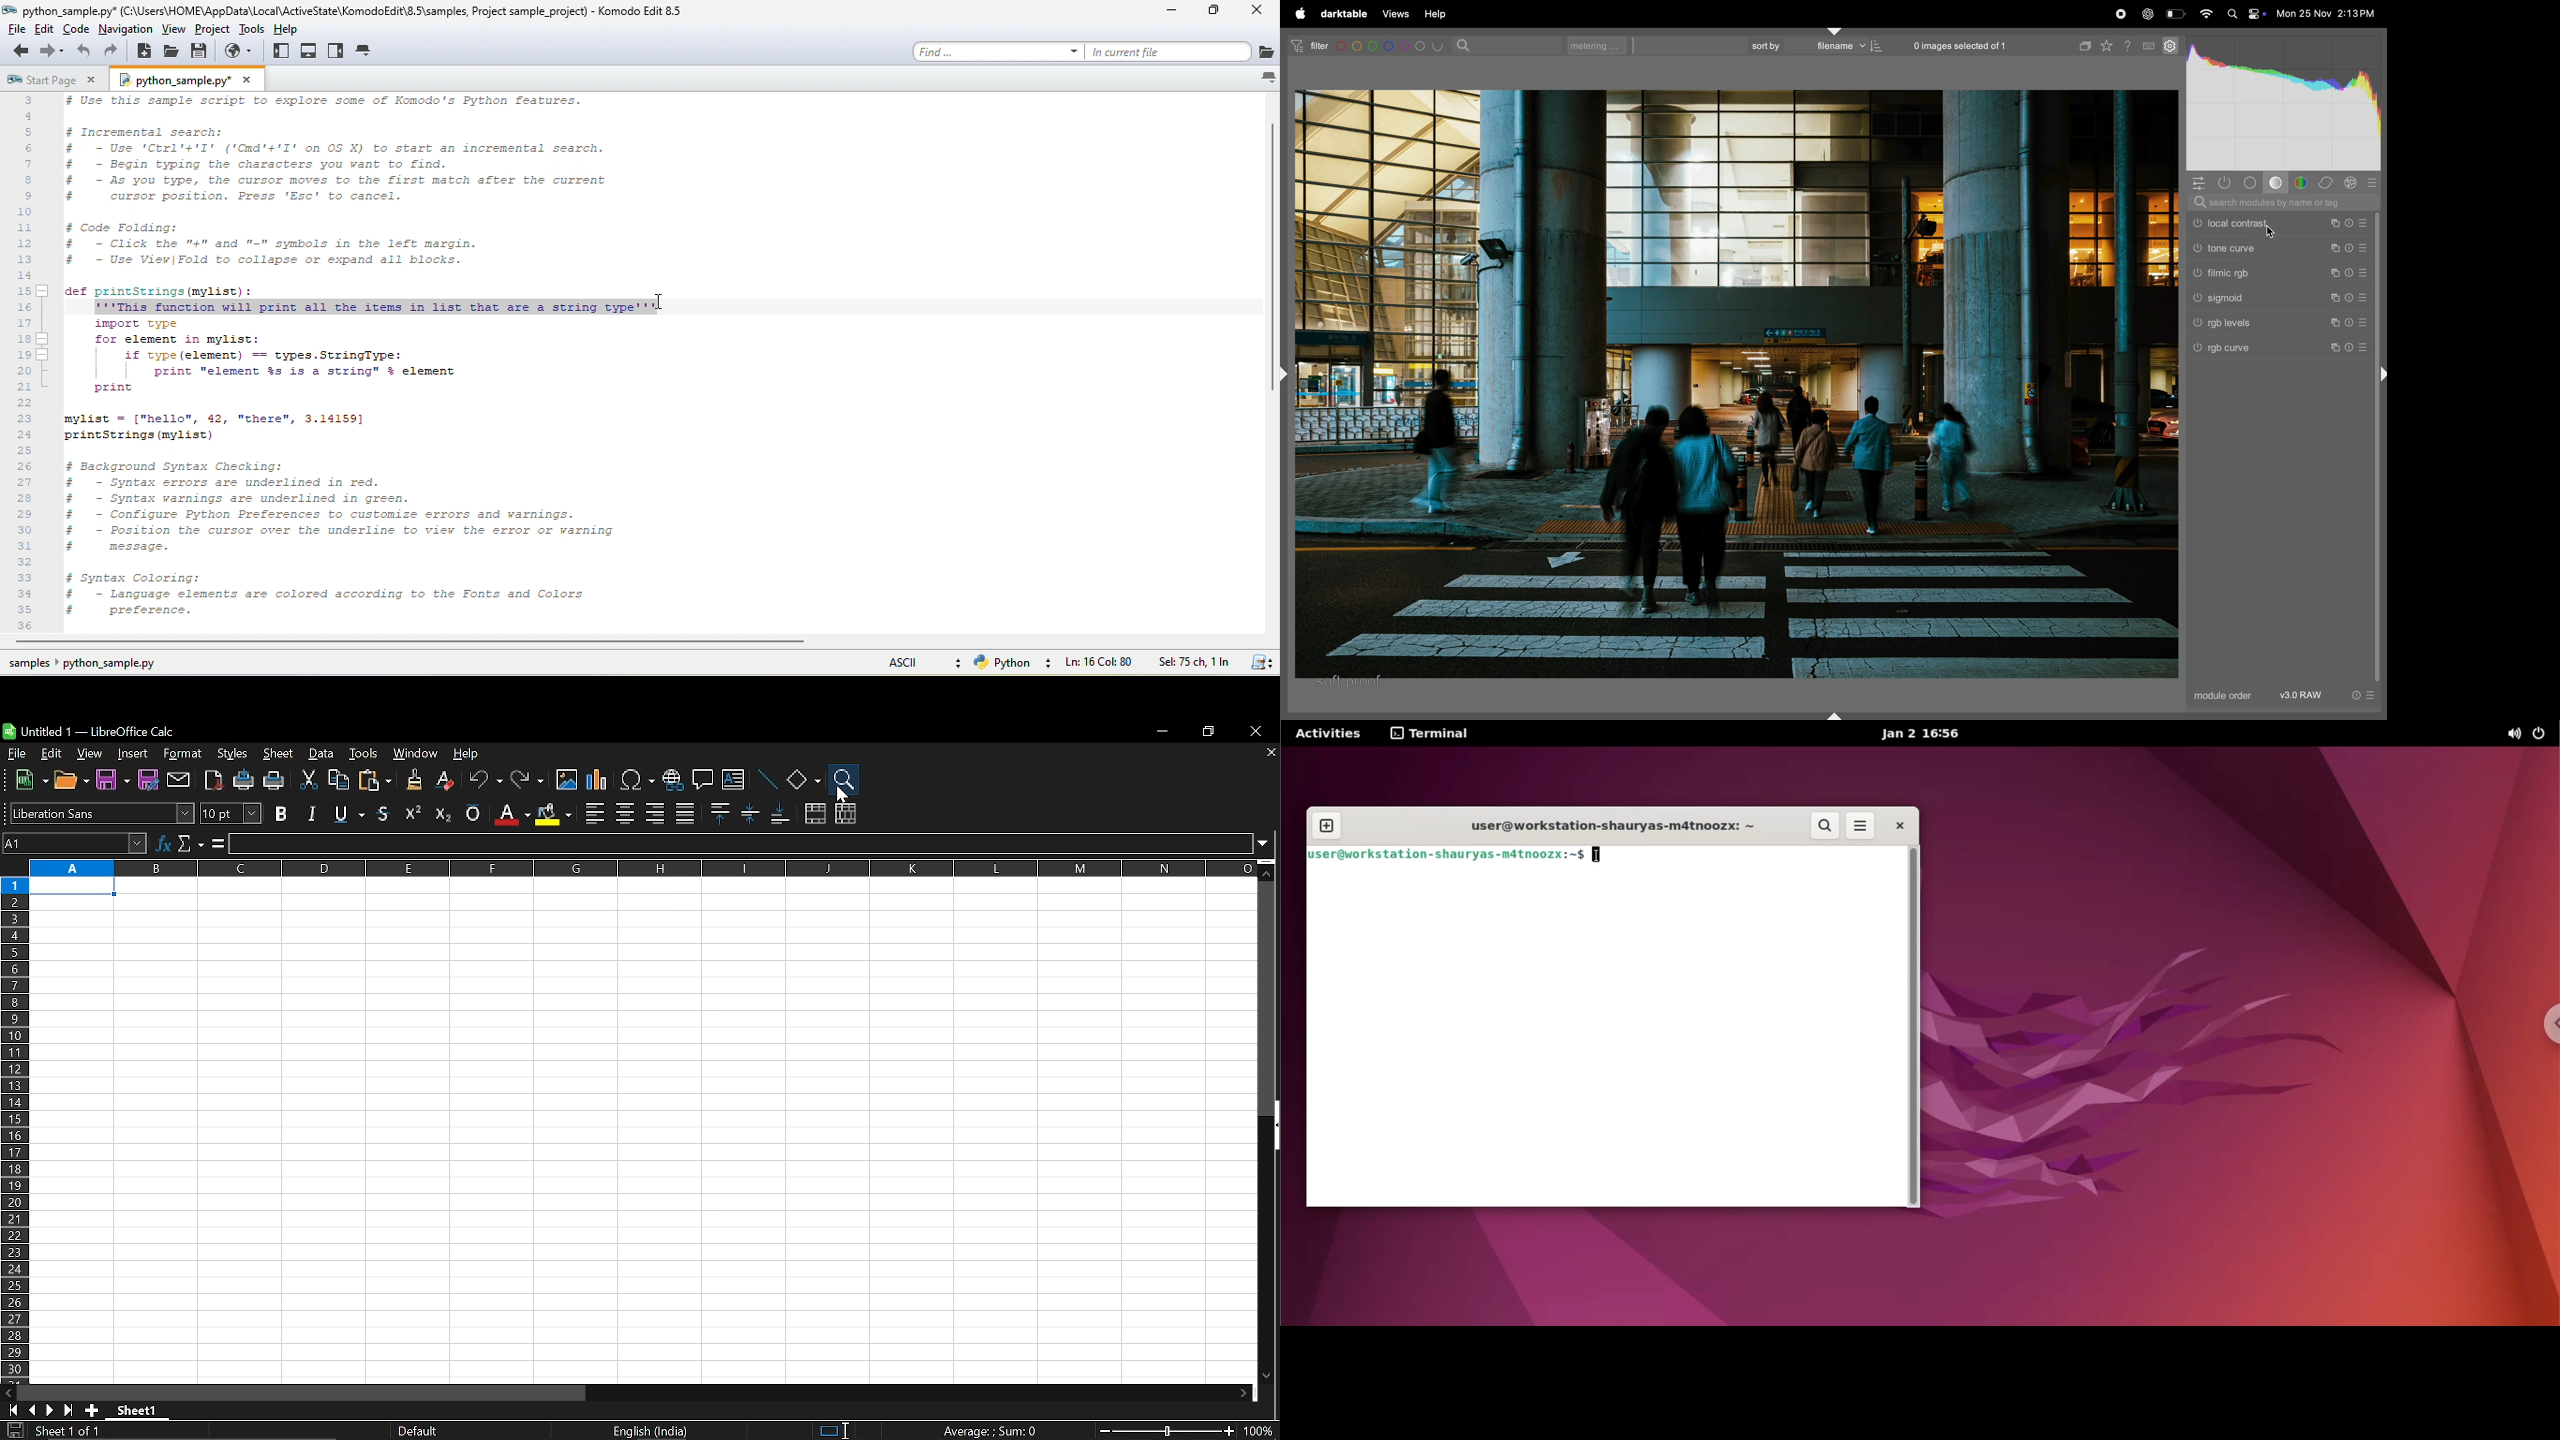 Image resolution: width=2576 pixels, height=1456 pixels. Describe the element at coordinates (344, 471) in the screenshot. I see `code text` at that location.